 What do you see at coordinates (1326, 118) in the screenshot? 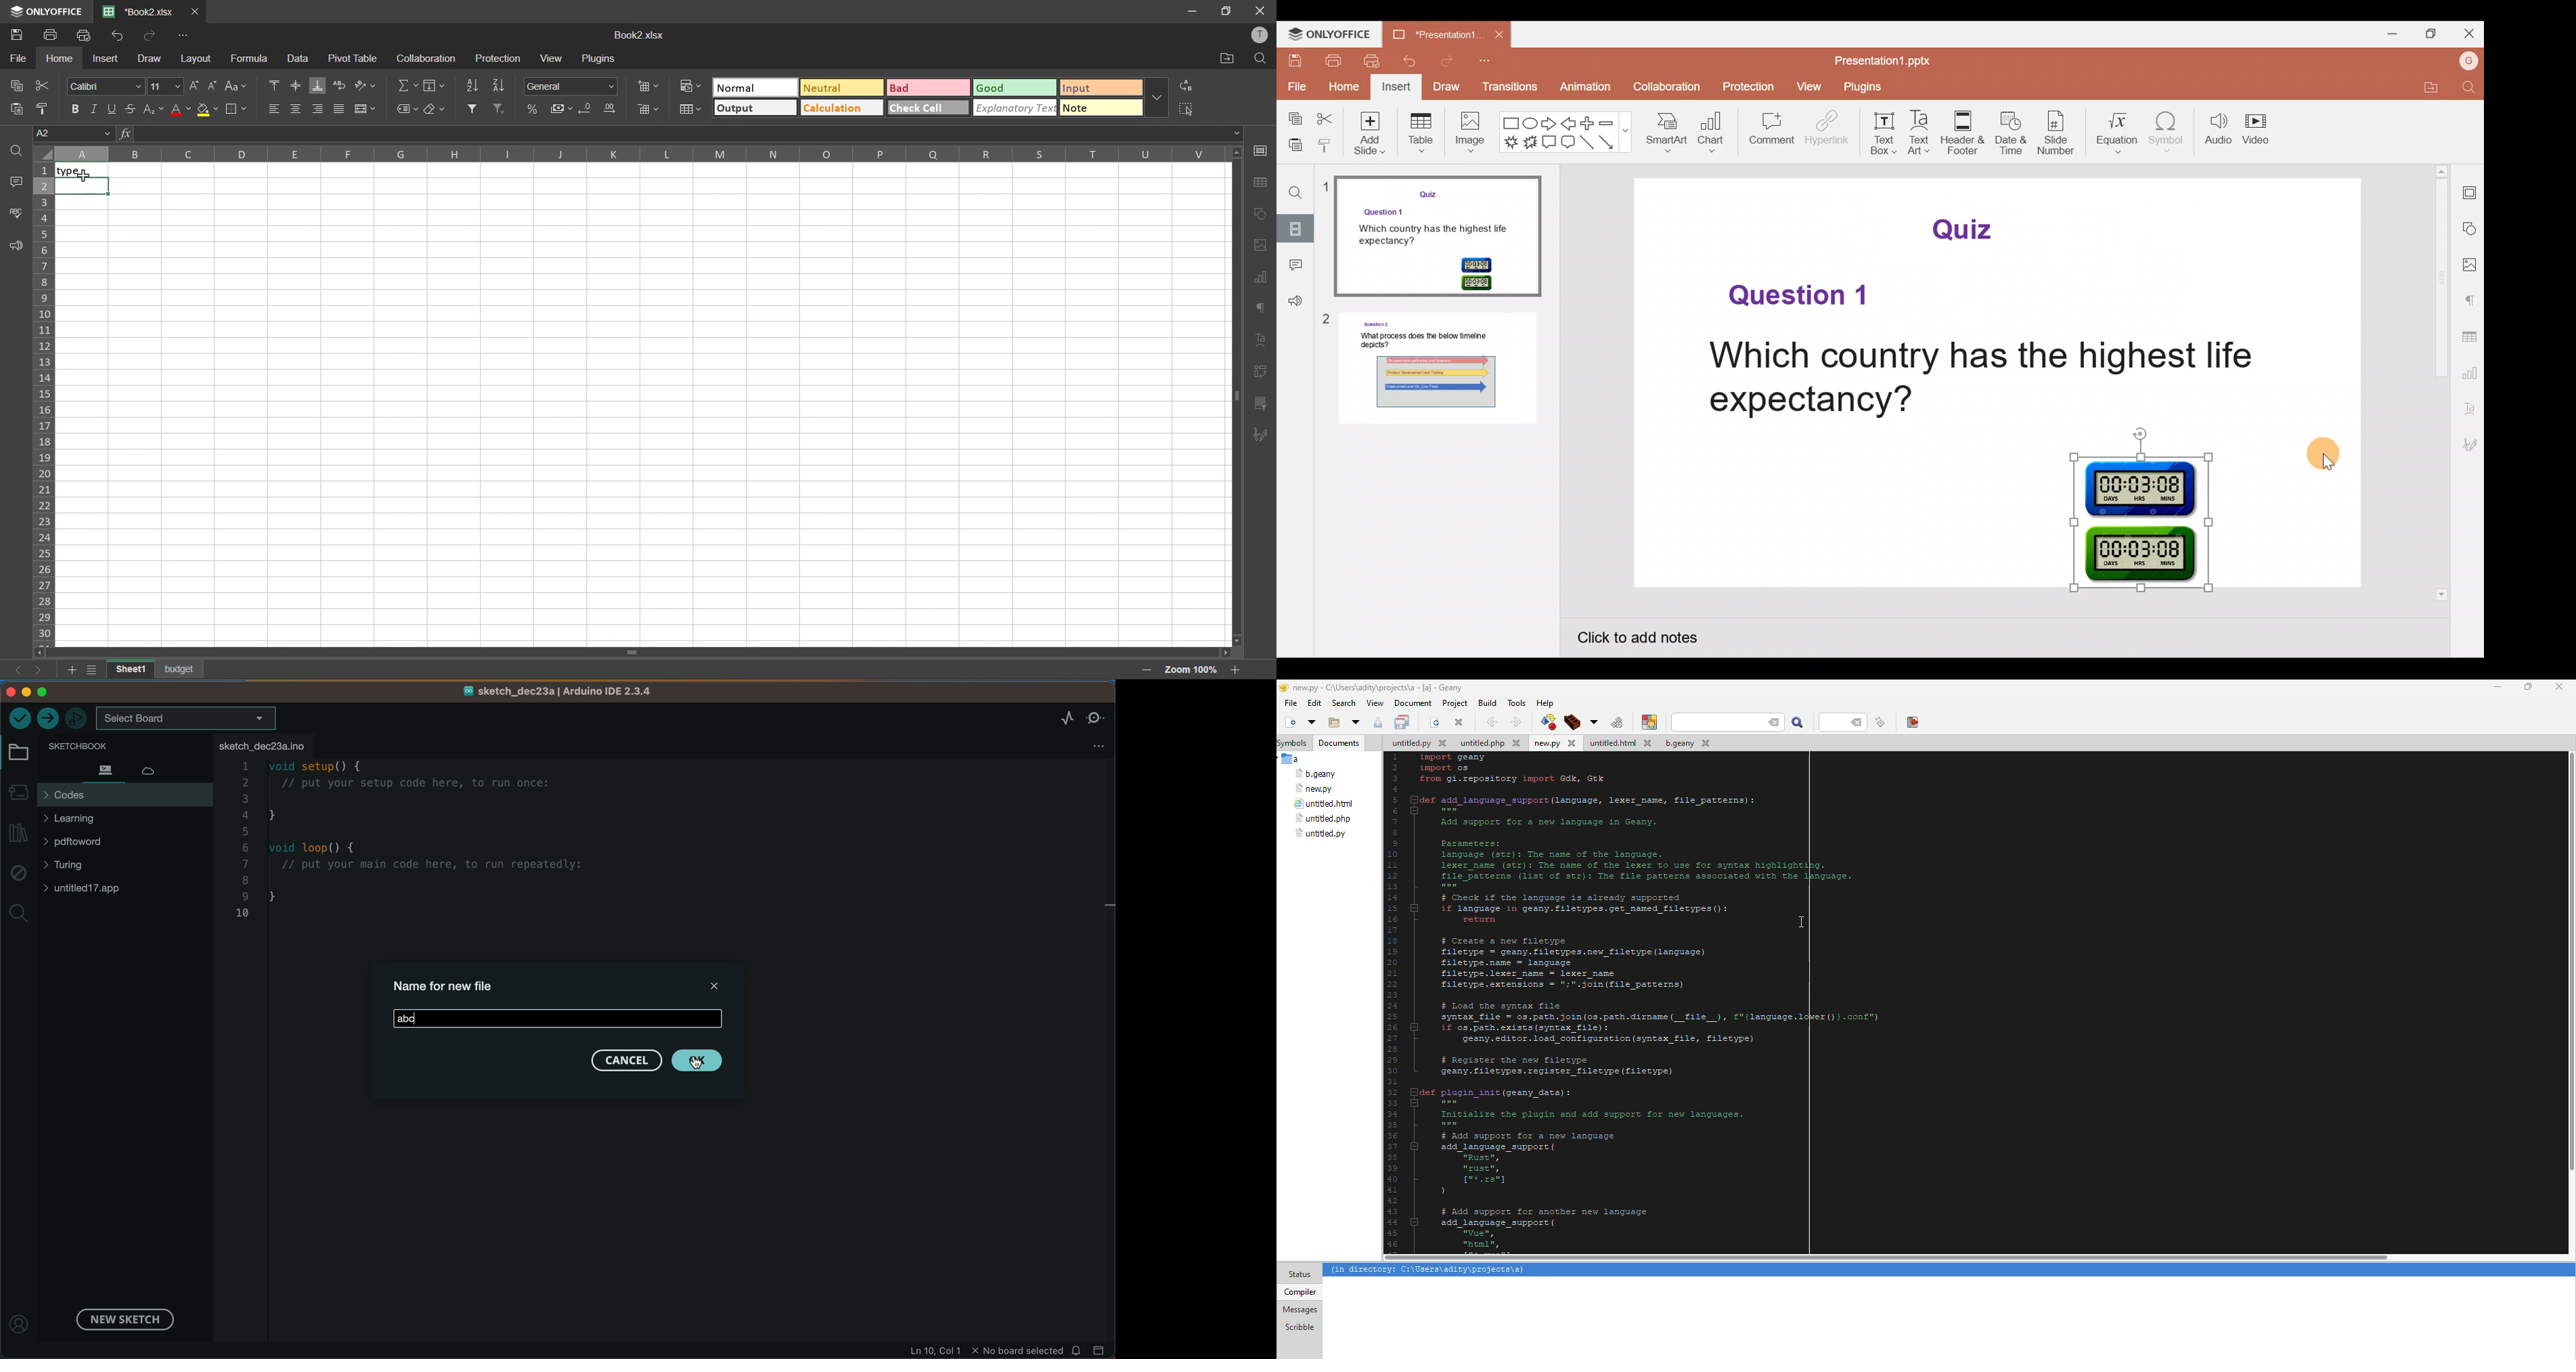
I see `Cut` at bounding box center [1326, 118].